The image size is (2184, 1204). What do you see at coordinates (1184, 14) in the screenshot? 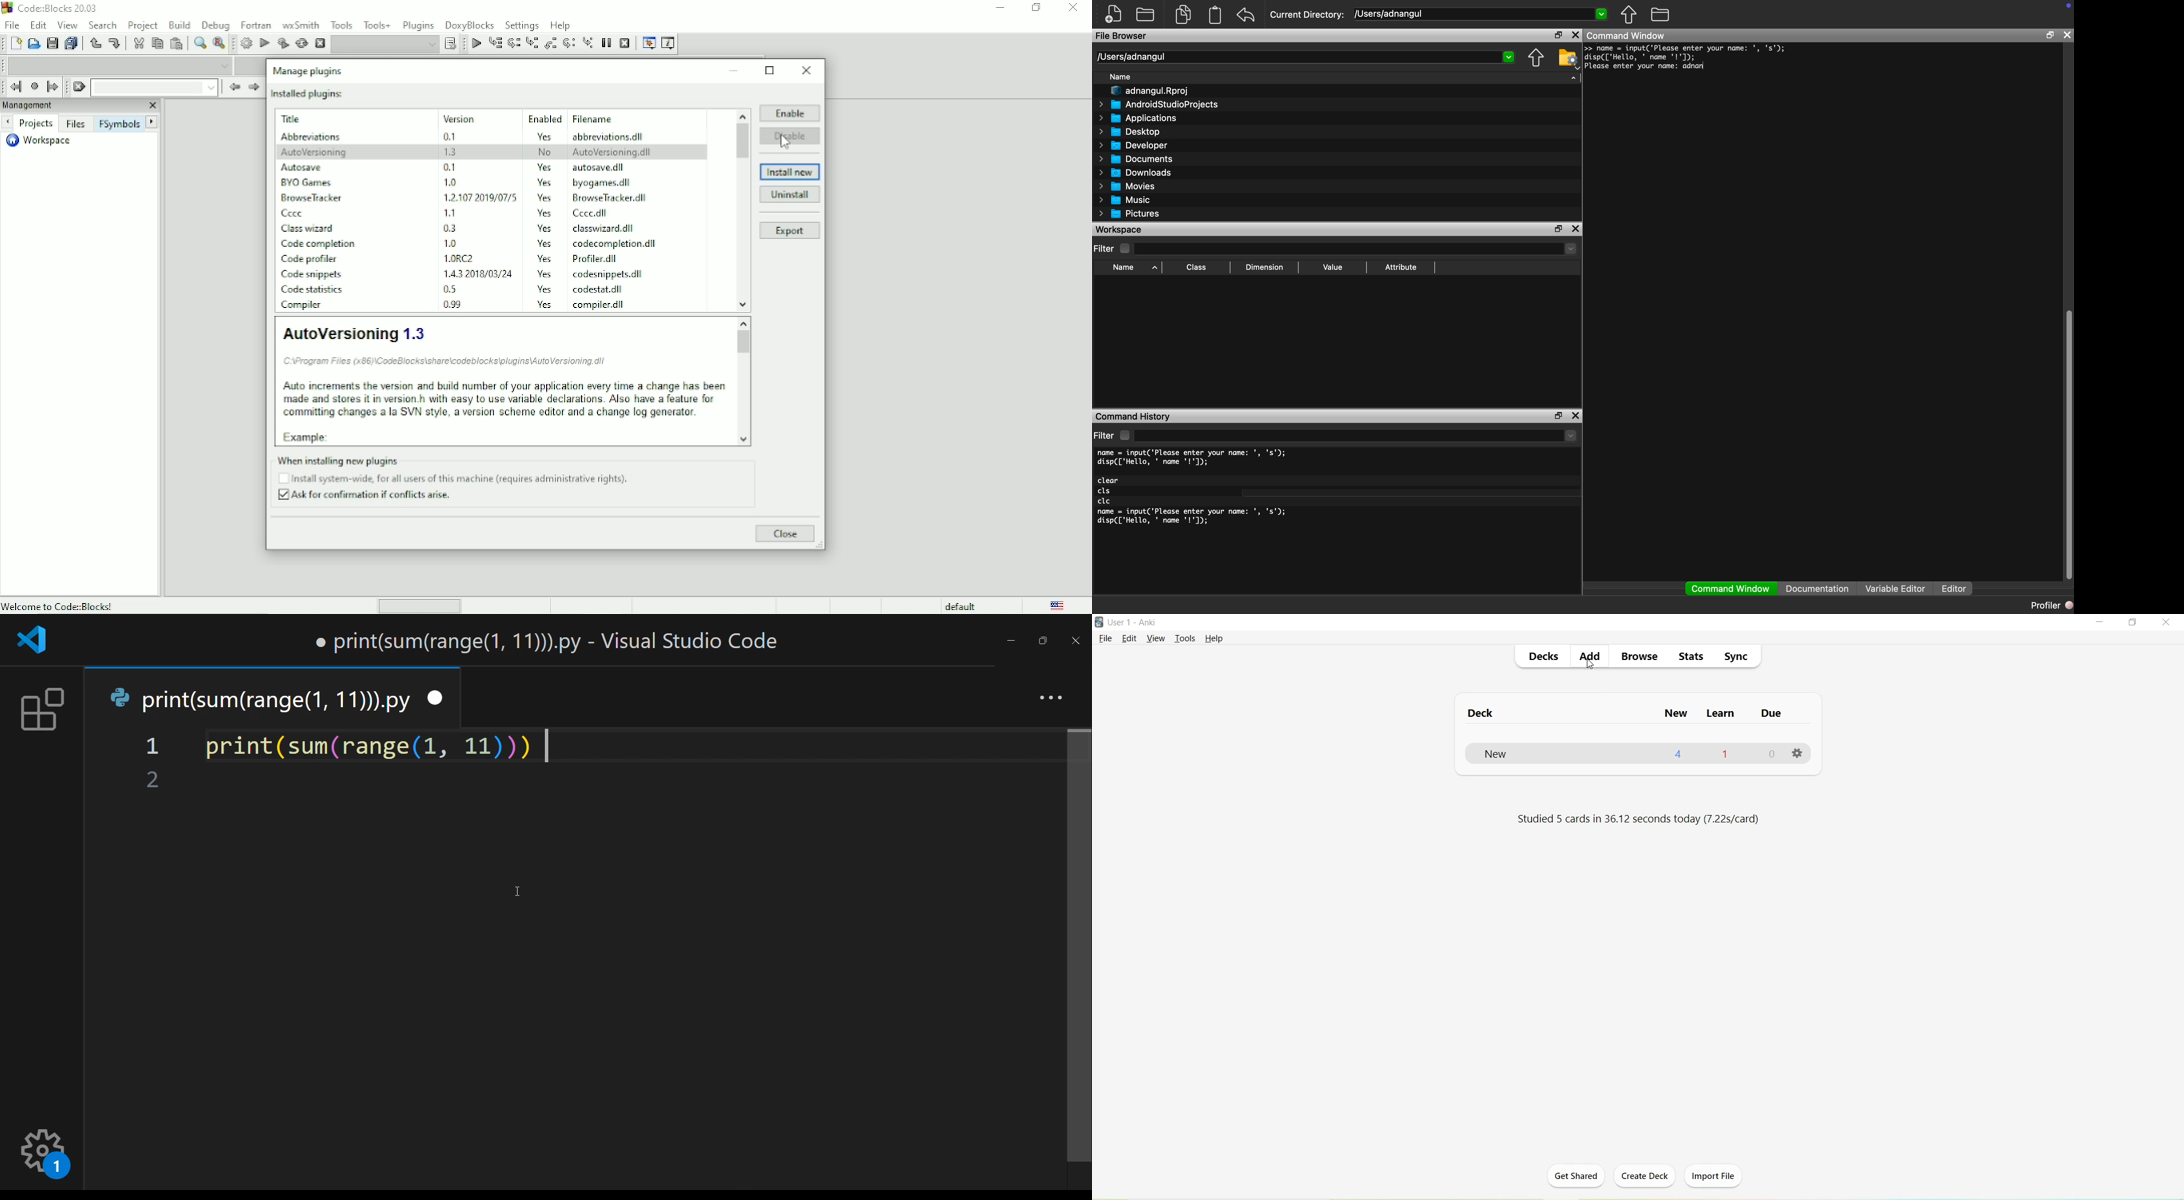
I see `duplicate` at bounding box center [1184, 14].